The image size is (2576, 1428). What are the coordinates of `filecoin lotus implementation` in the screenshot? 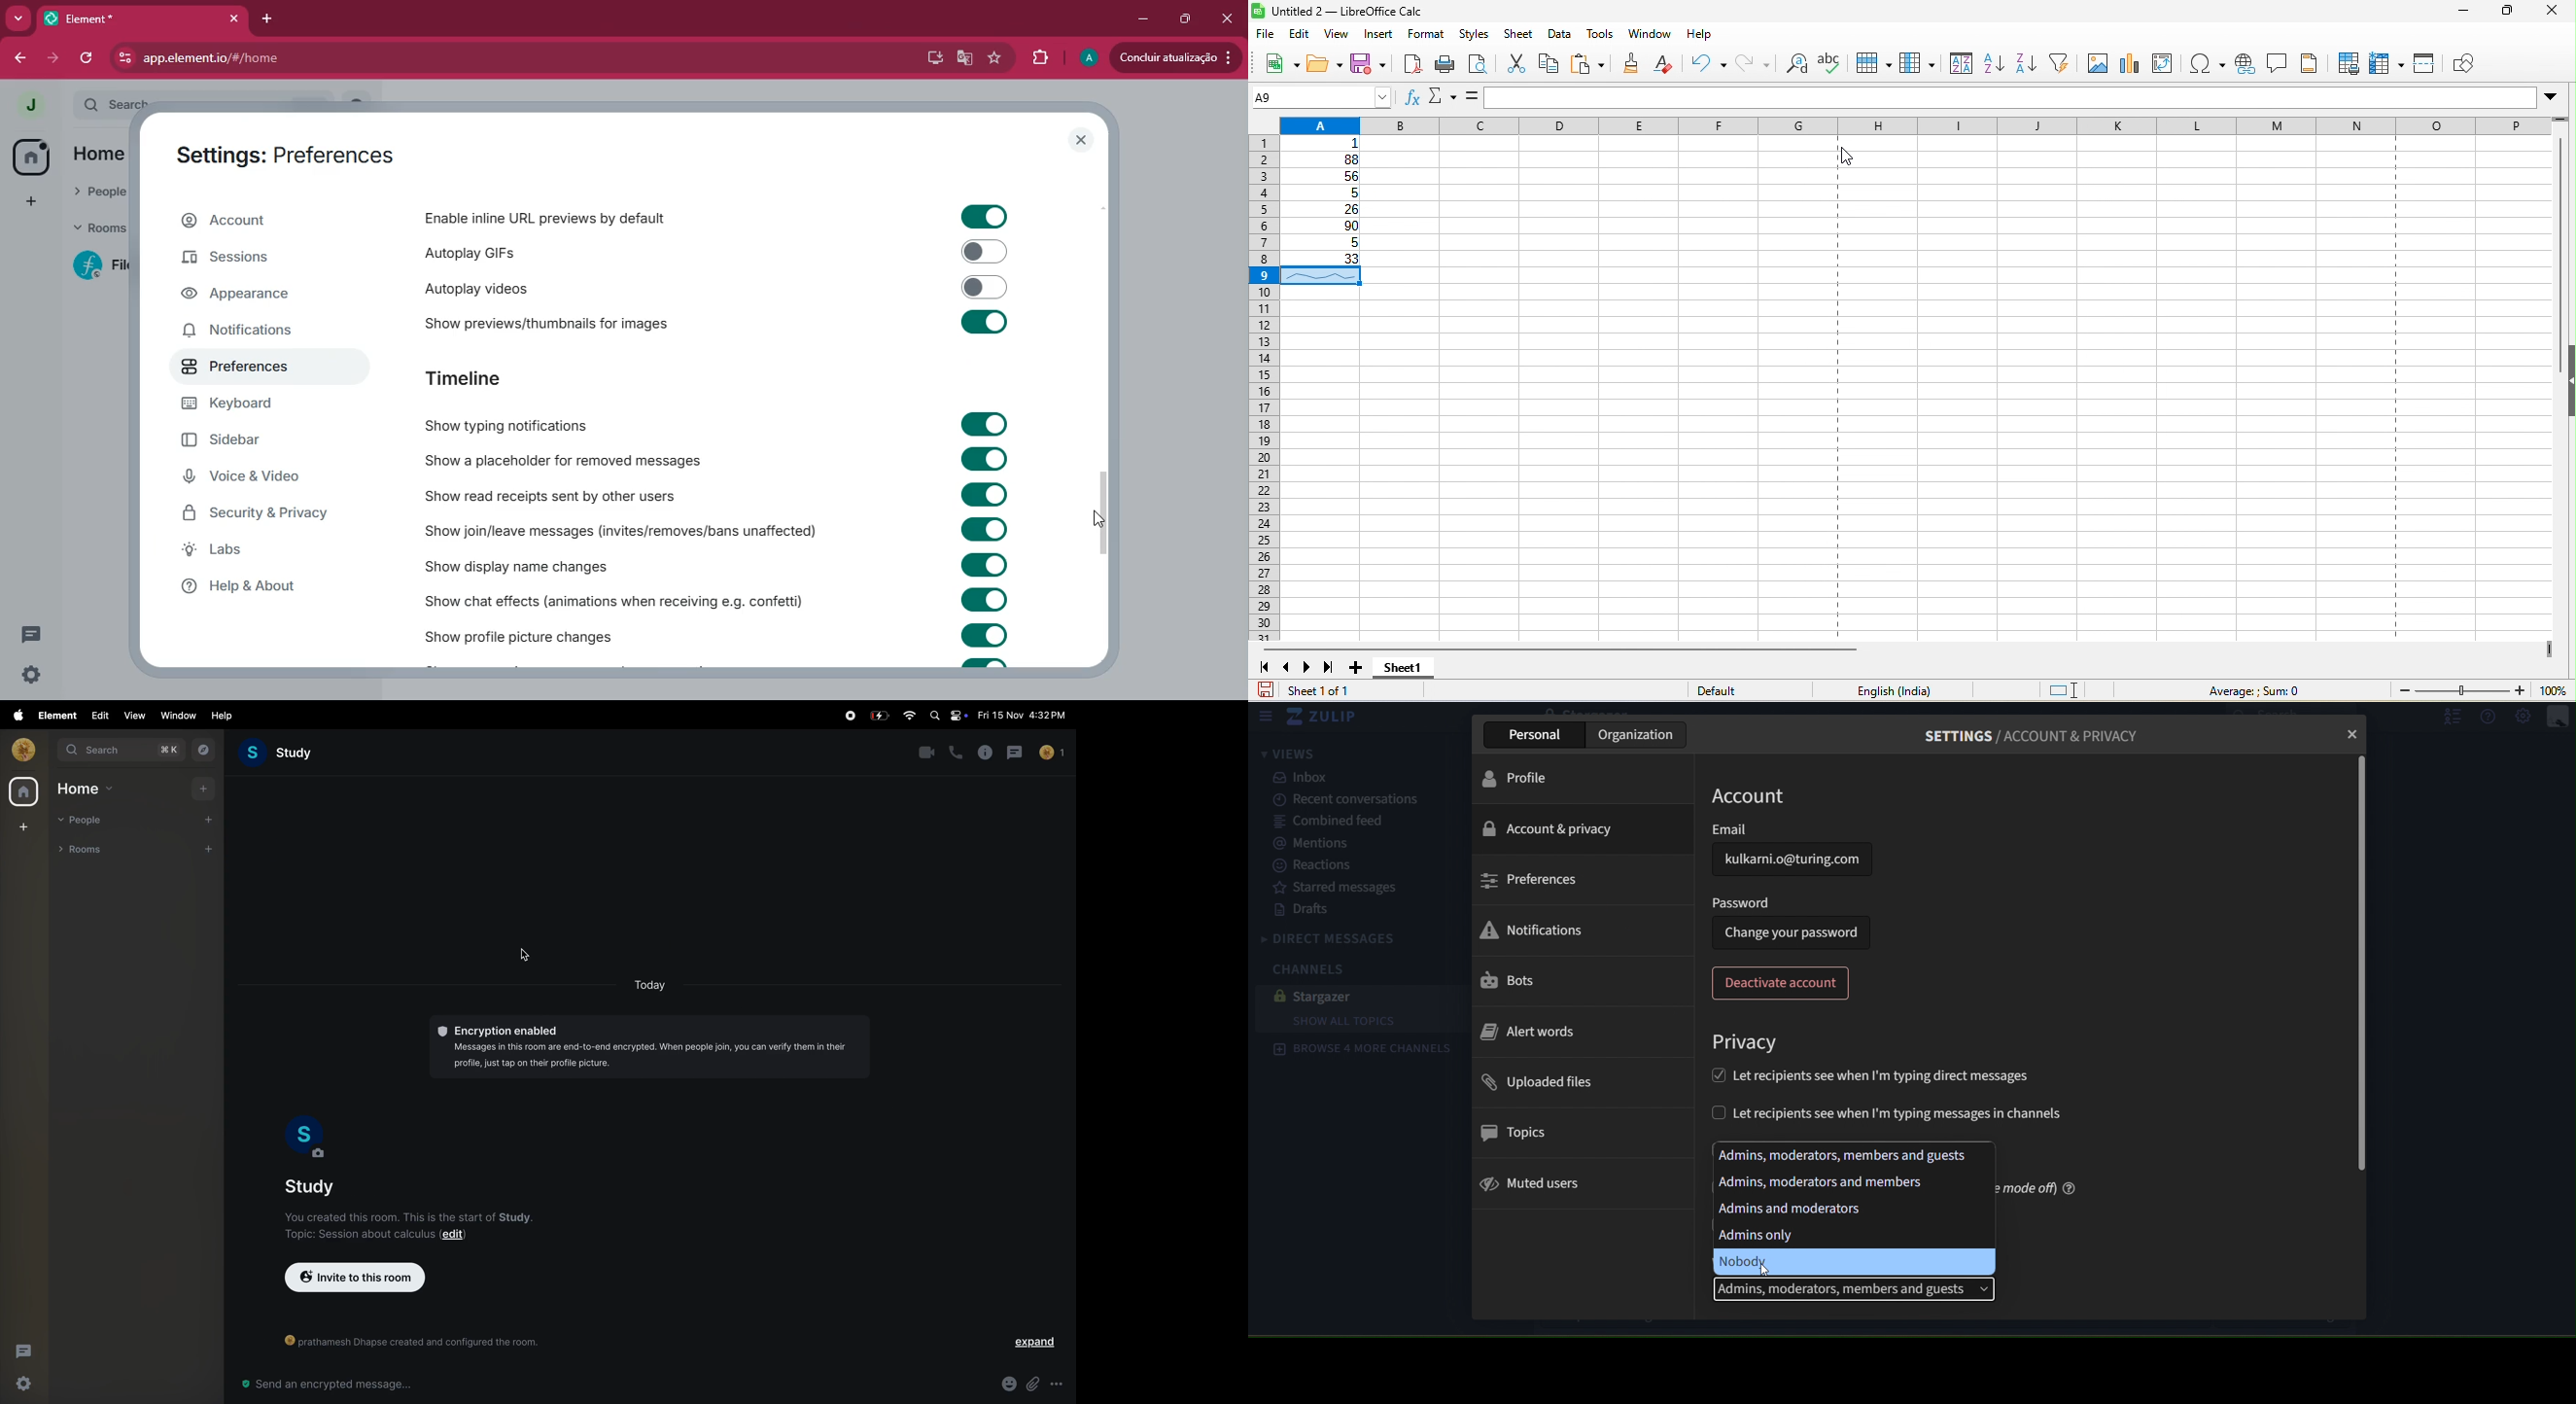 It's located at (98, 265).